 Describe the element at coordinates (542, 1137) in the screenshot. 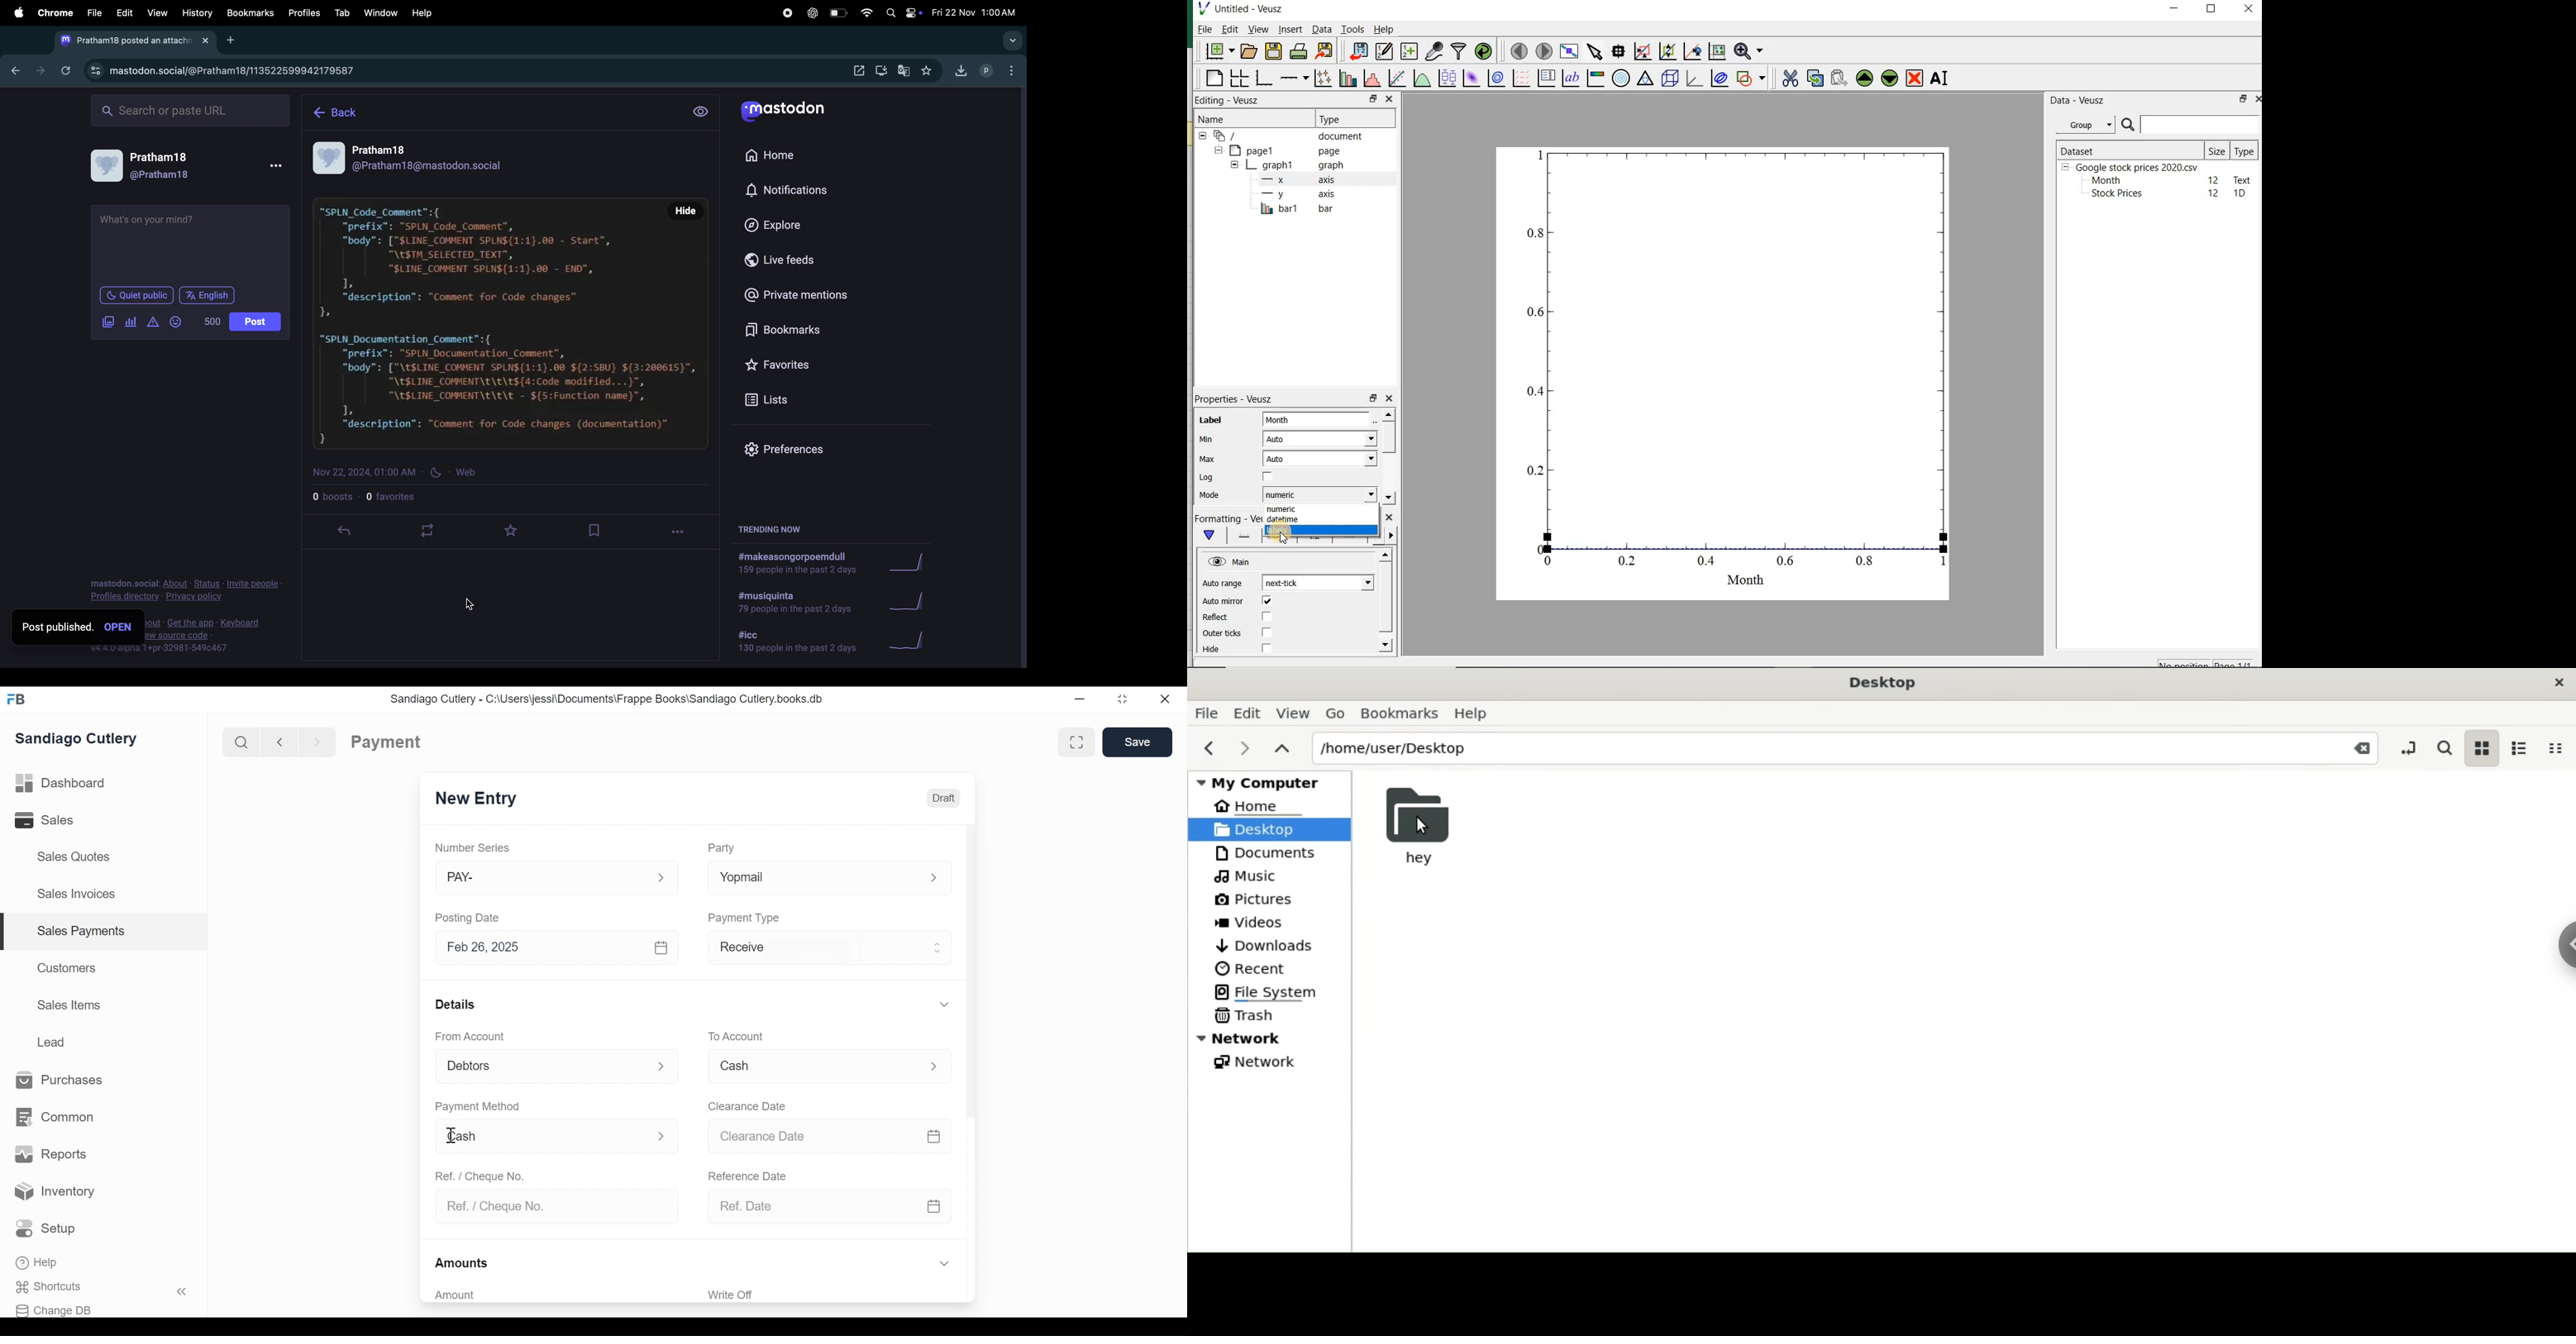

I see `Cash` at that location.